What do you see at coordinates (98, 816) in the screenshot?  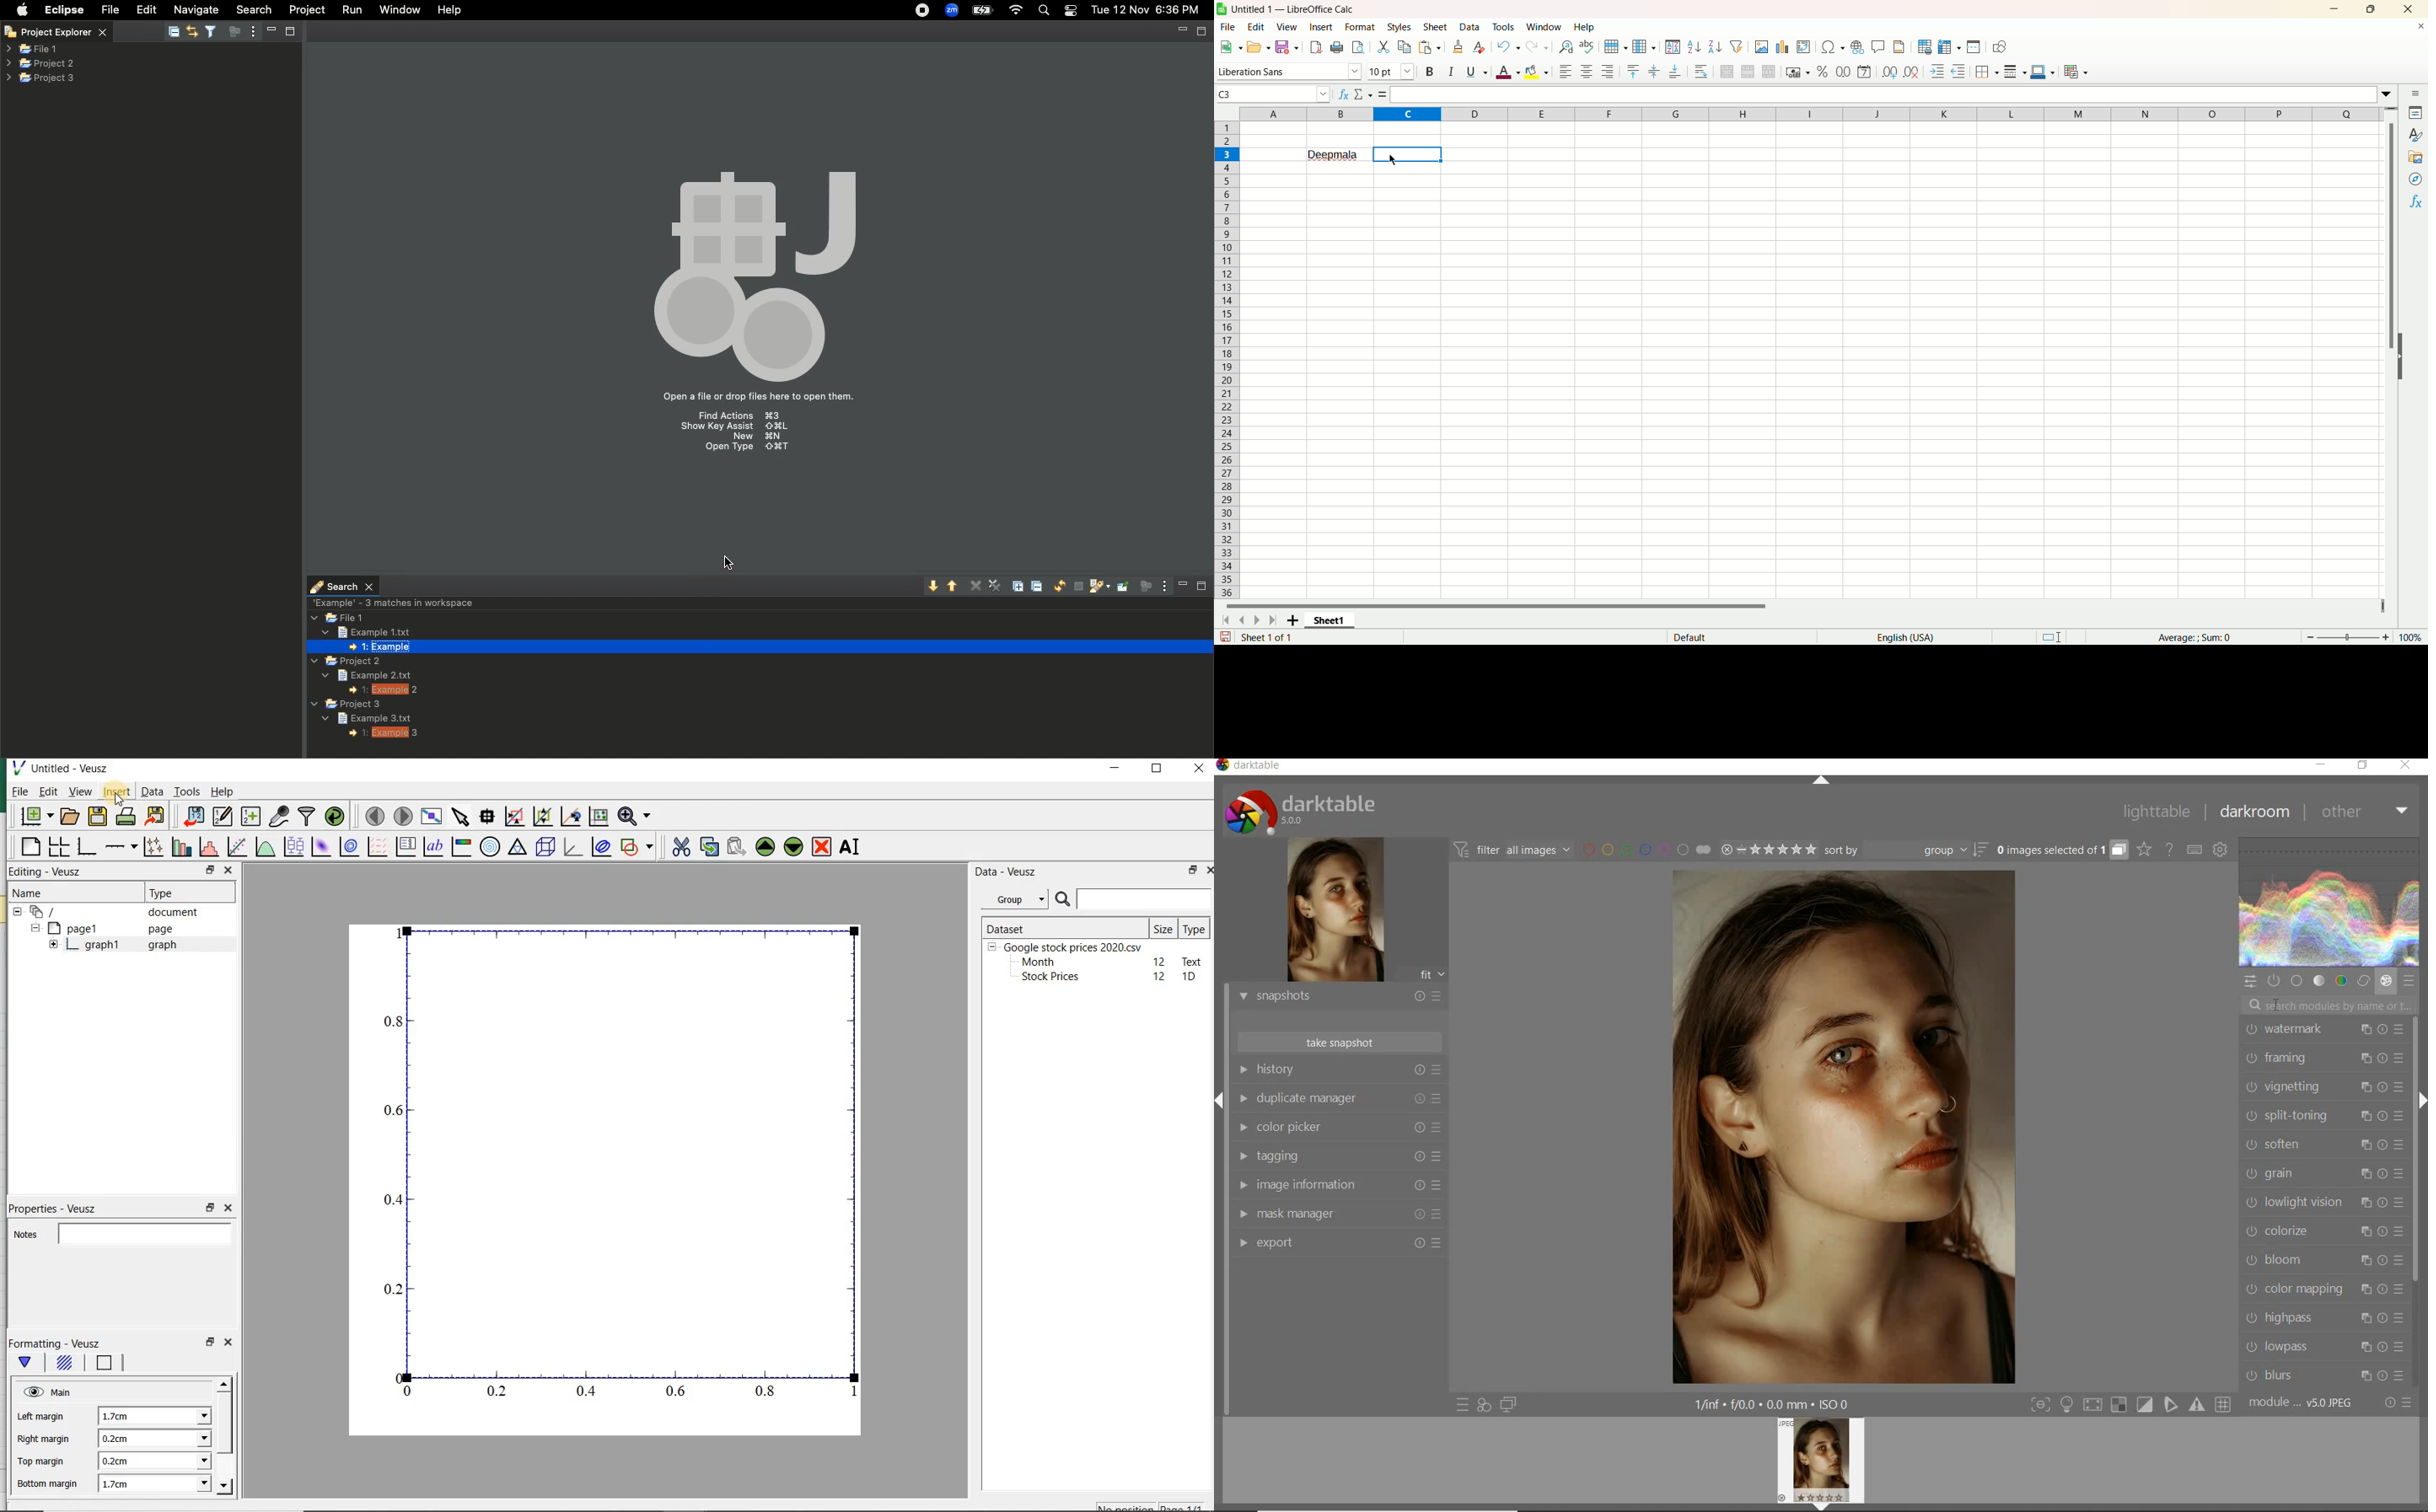 I see `save the document` at bounding box center [98, 816].